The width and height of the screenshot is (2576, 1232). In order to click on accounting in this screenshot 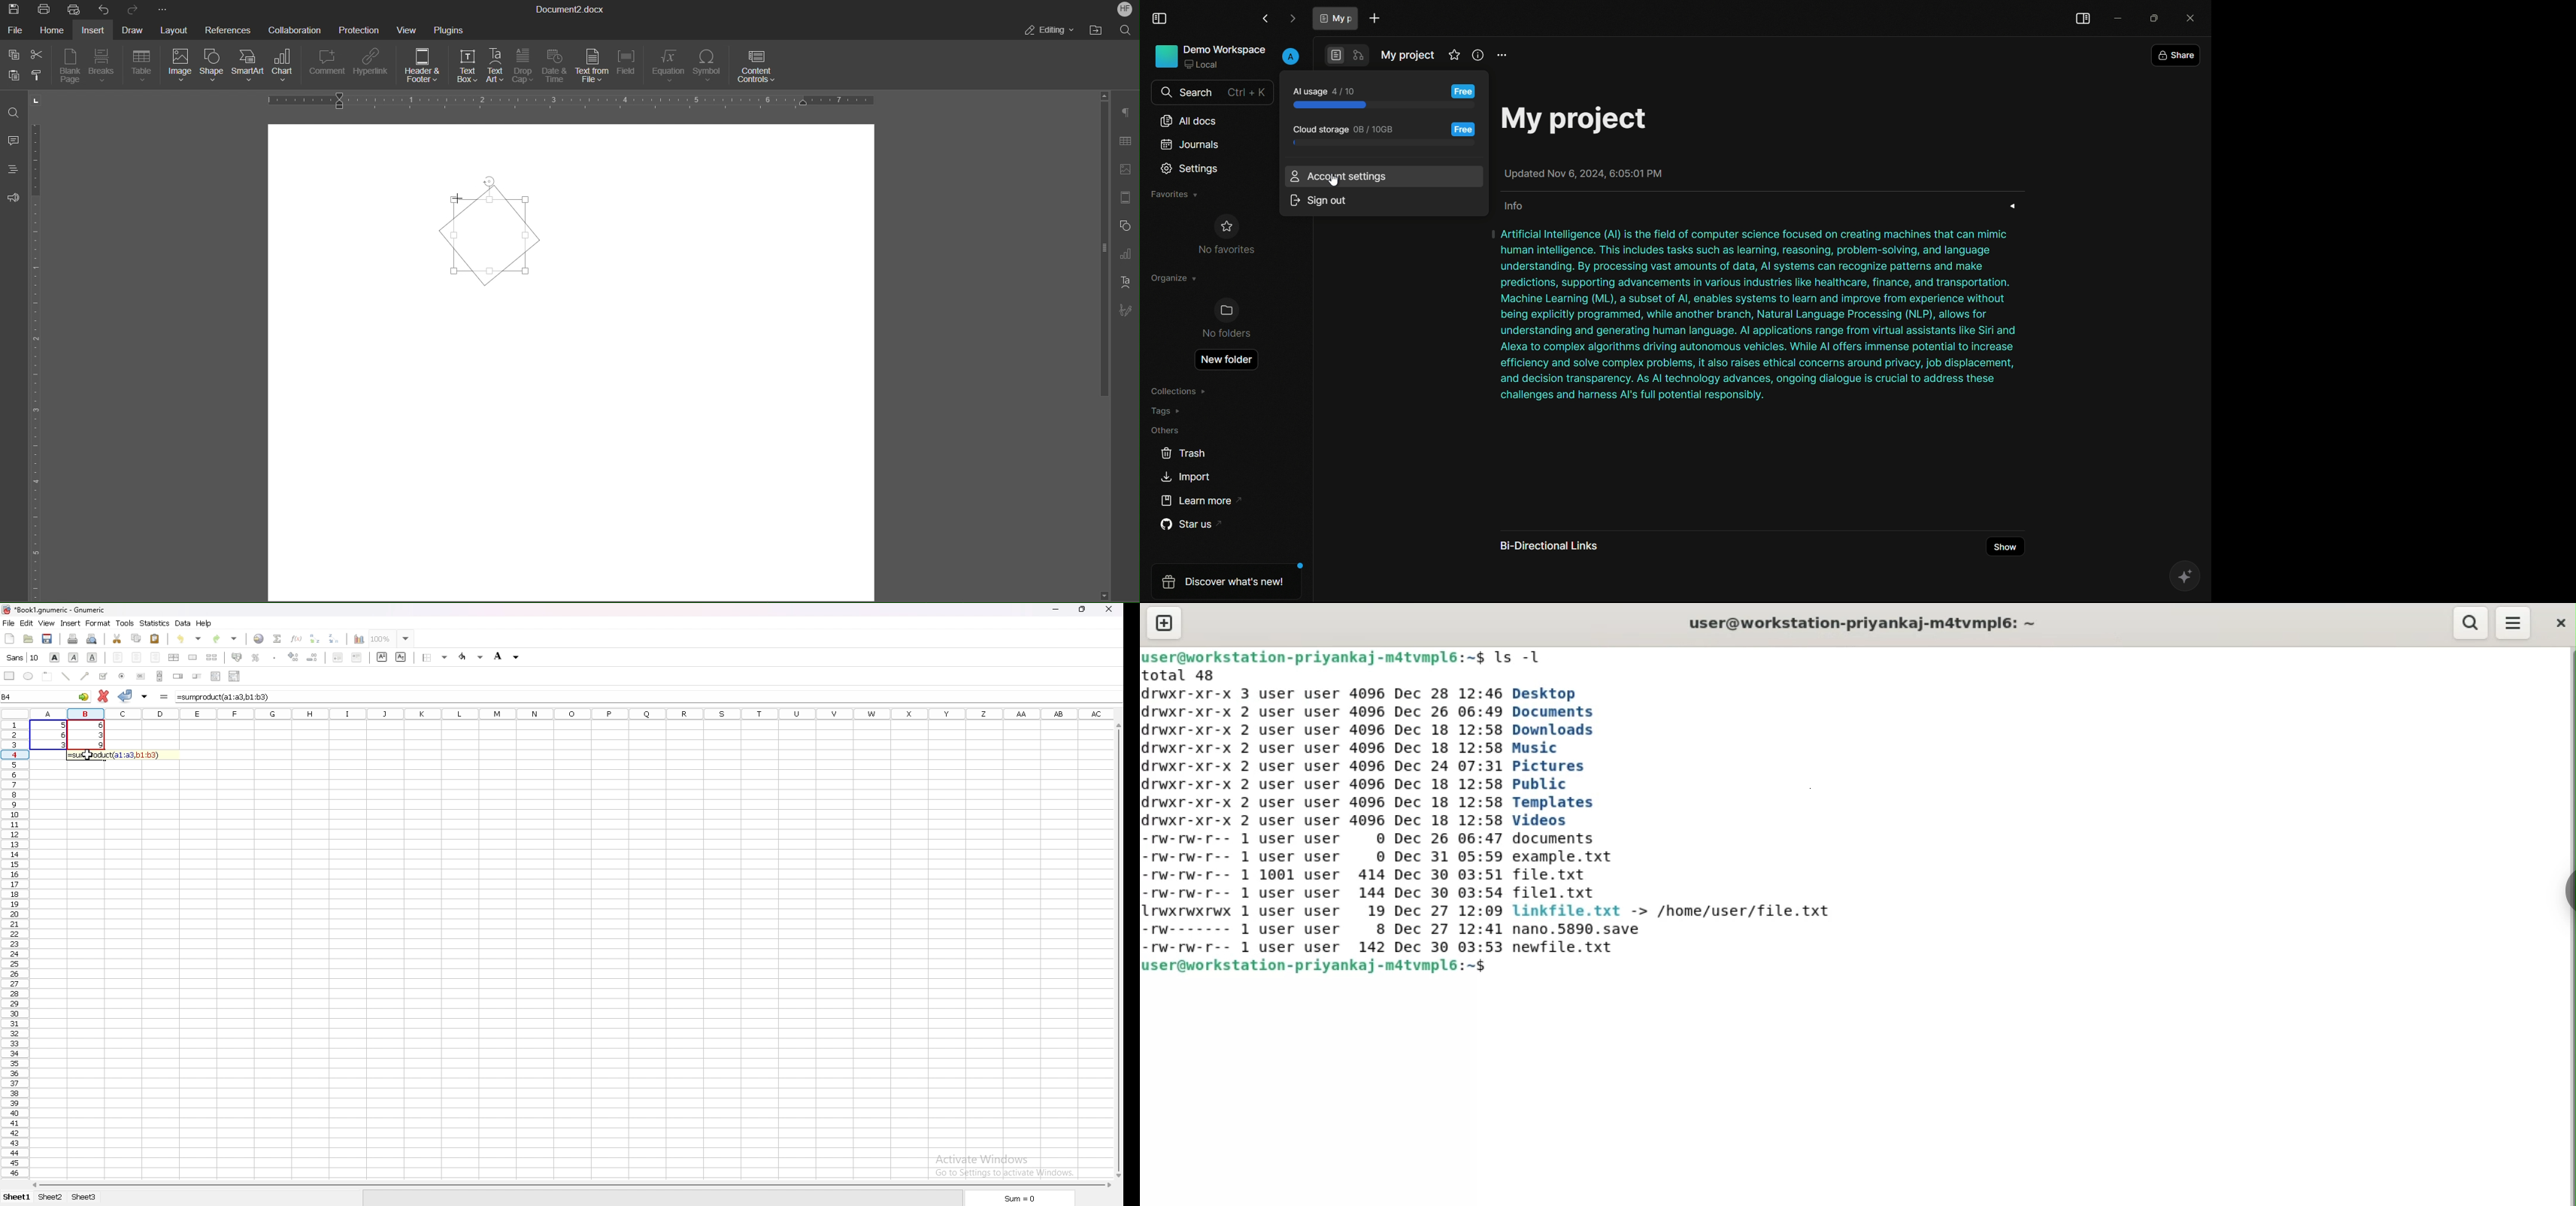, I will do `click(237, 657)`.